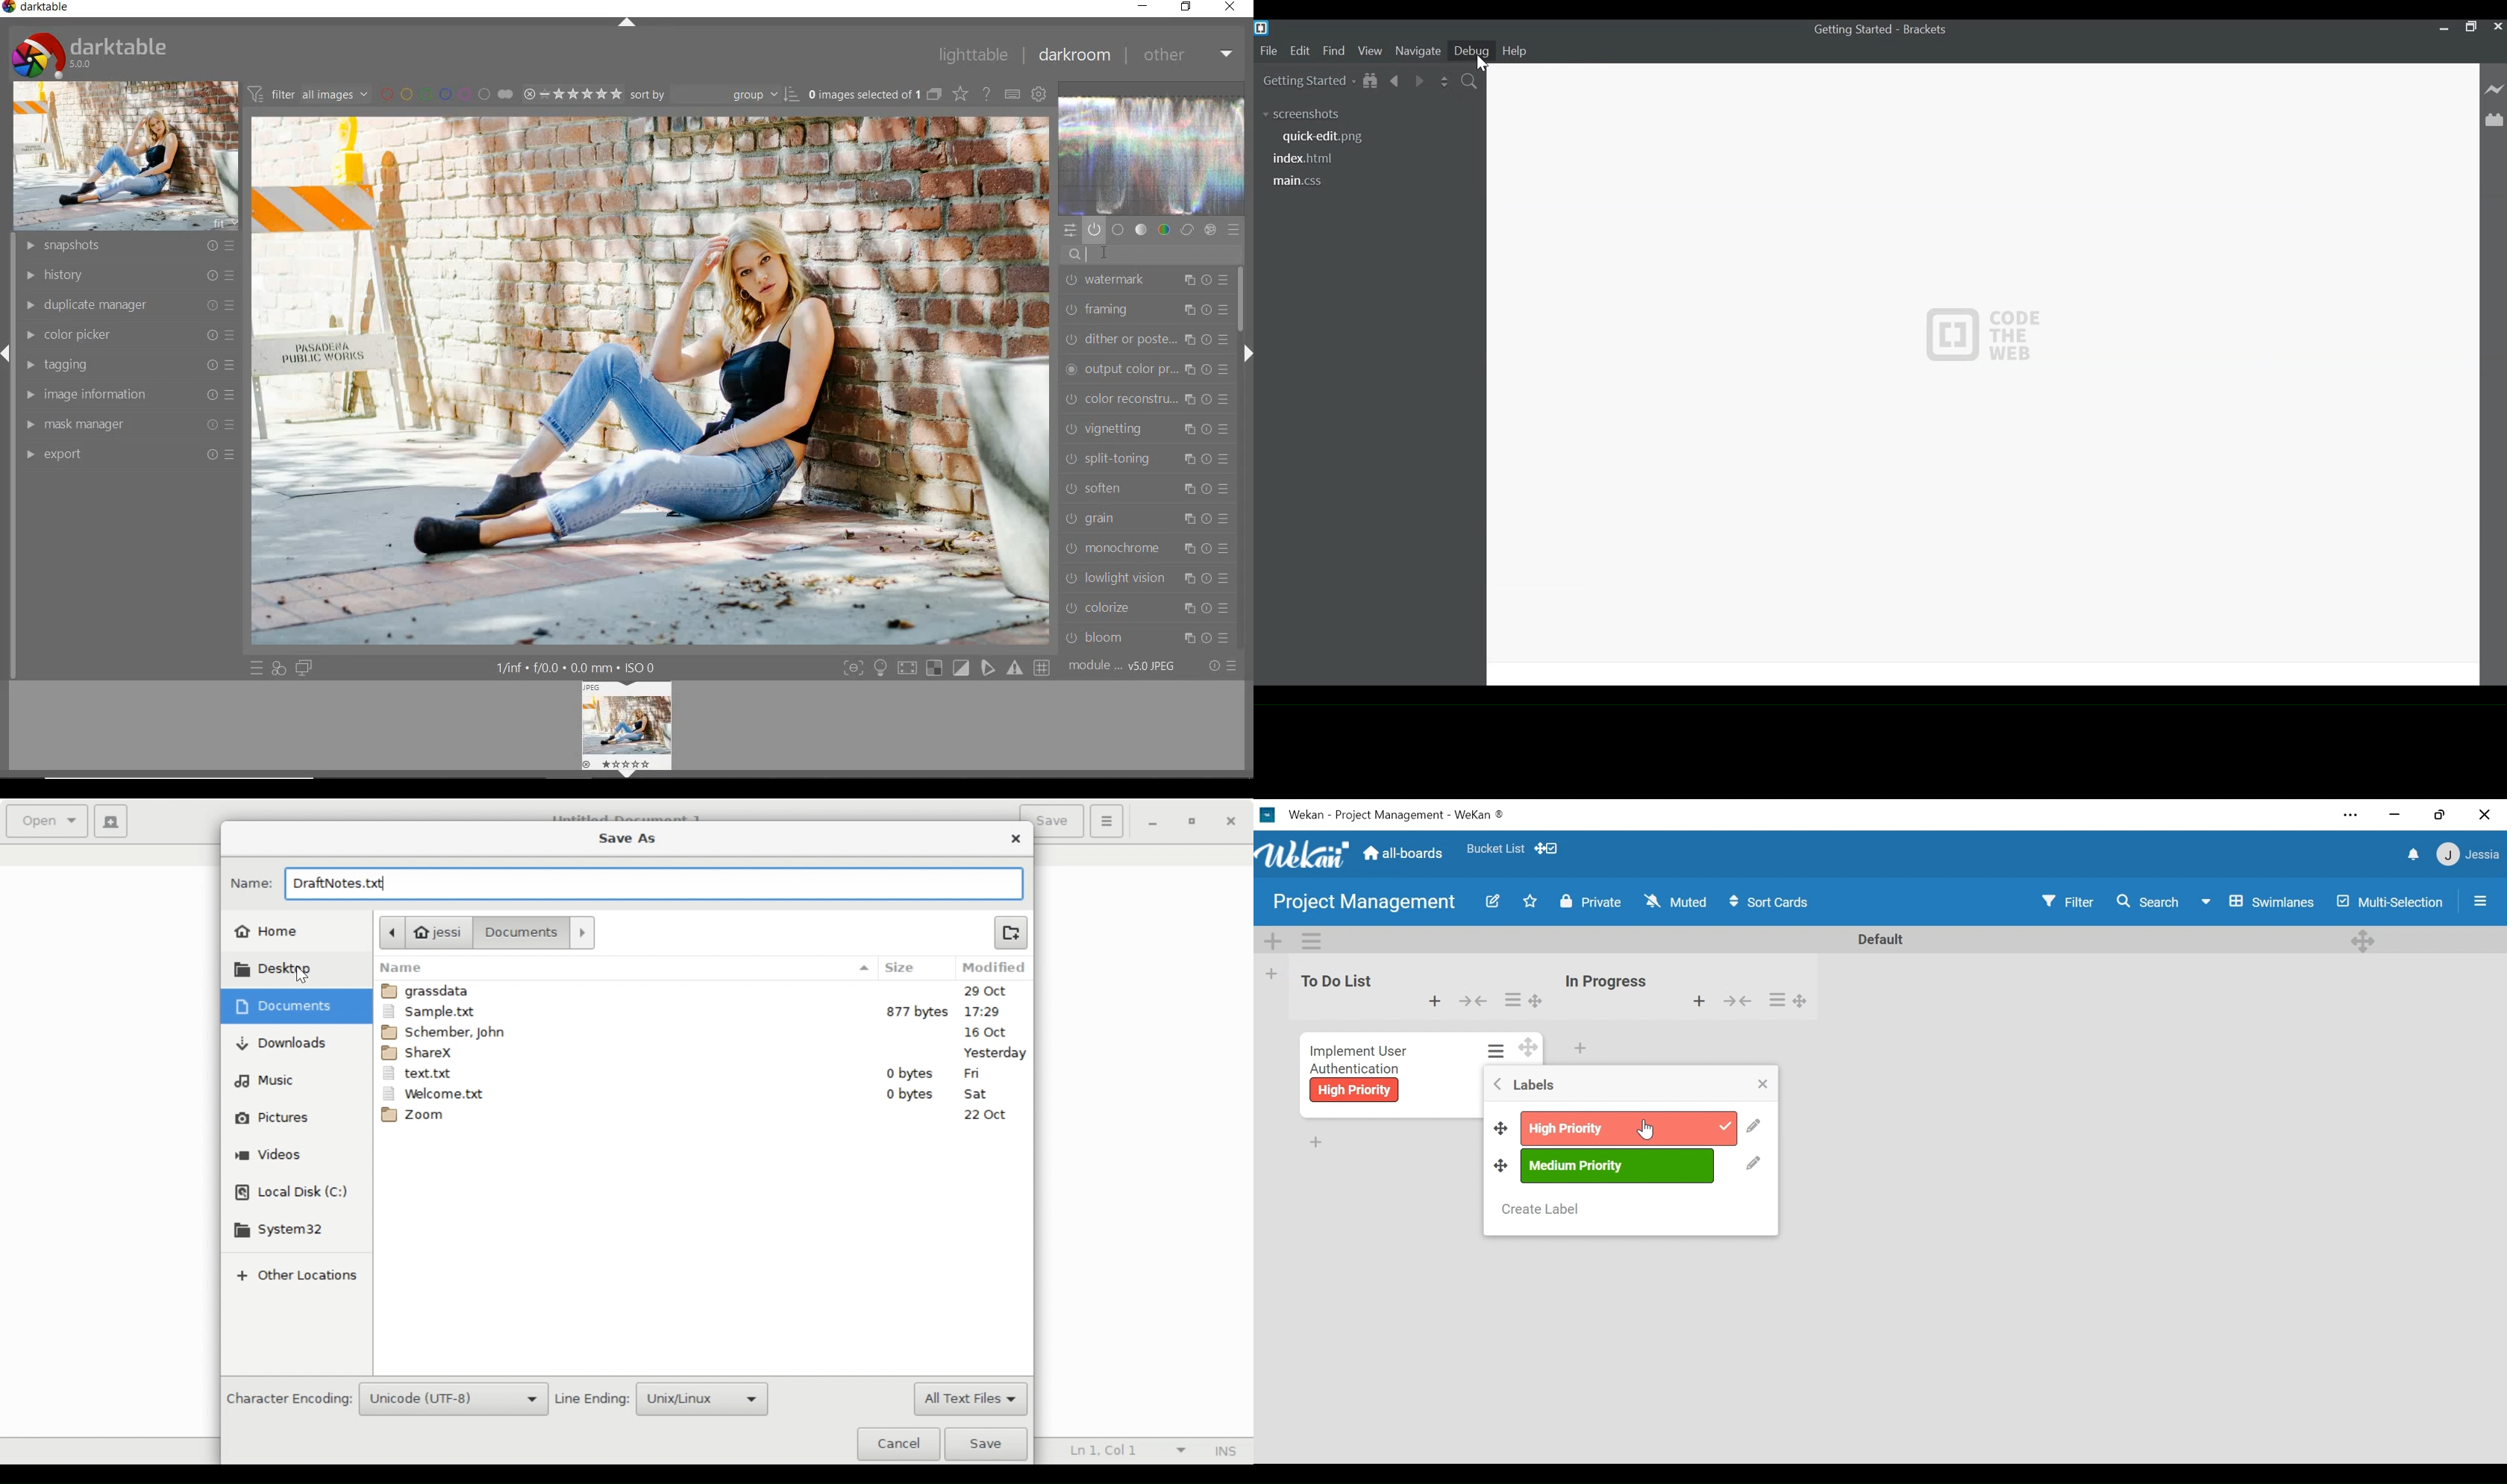 Image resolution: width=2520 pixels, height=1484 pixels. Describe the element at coordinates (128, 246) in the screenshot. I see `snapshots` at that location.